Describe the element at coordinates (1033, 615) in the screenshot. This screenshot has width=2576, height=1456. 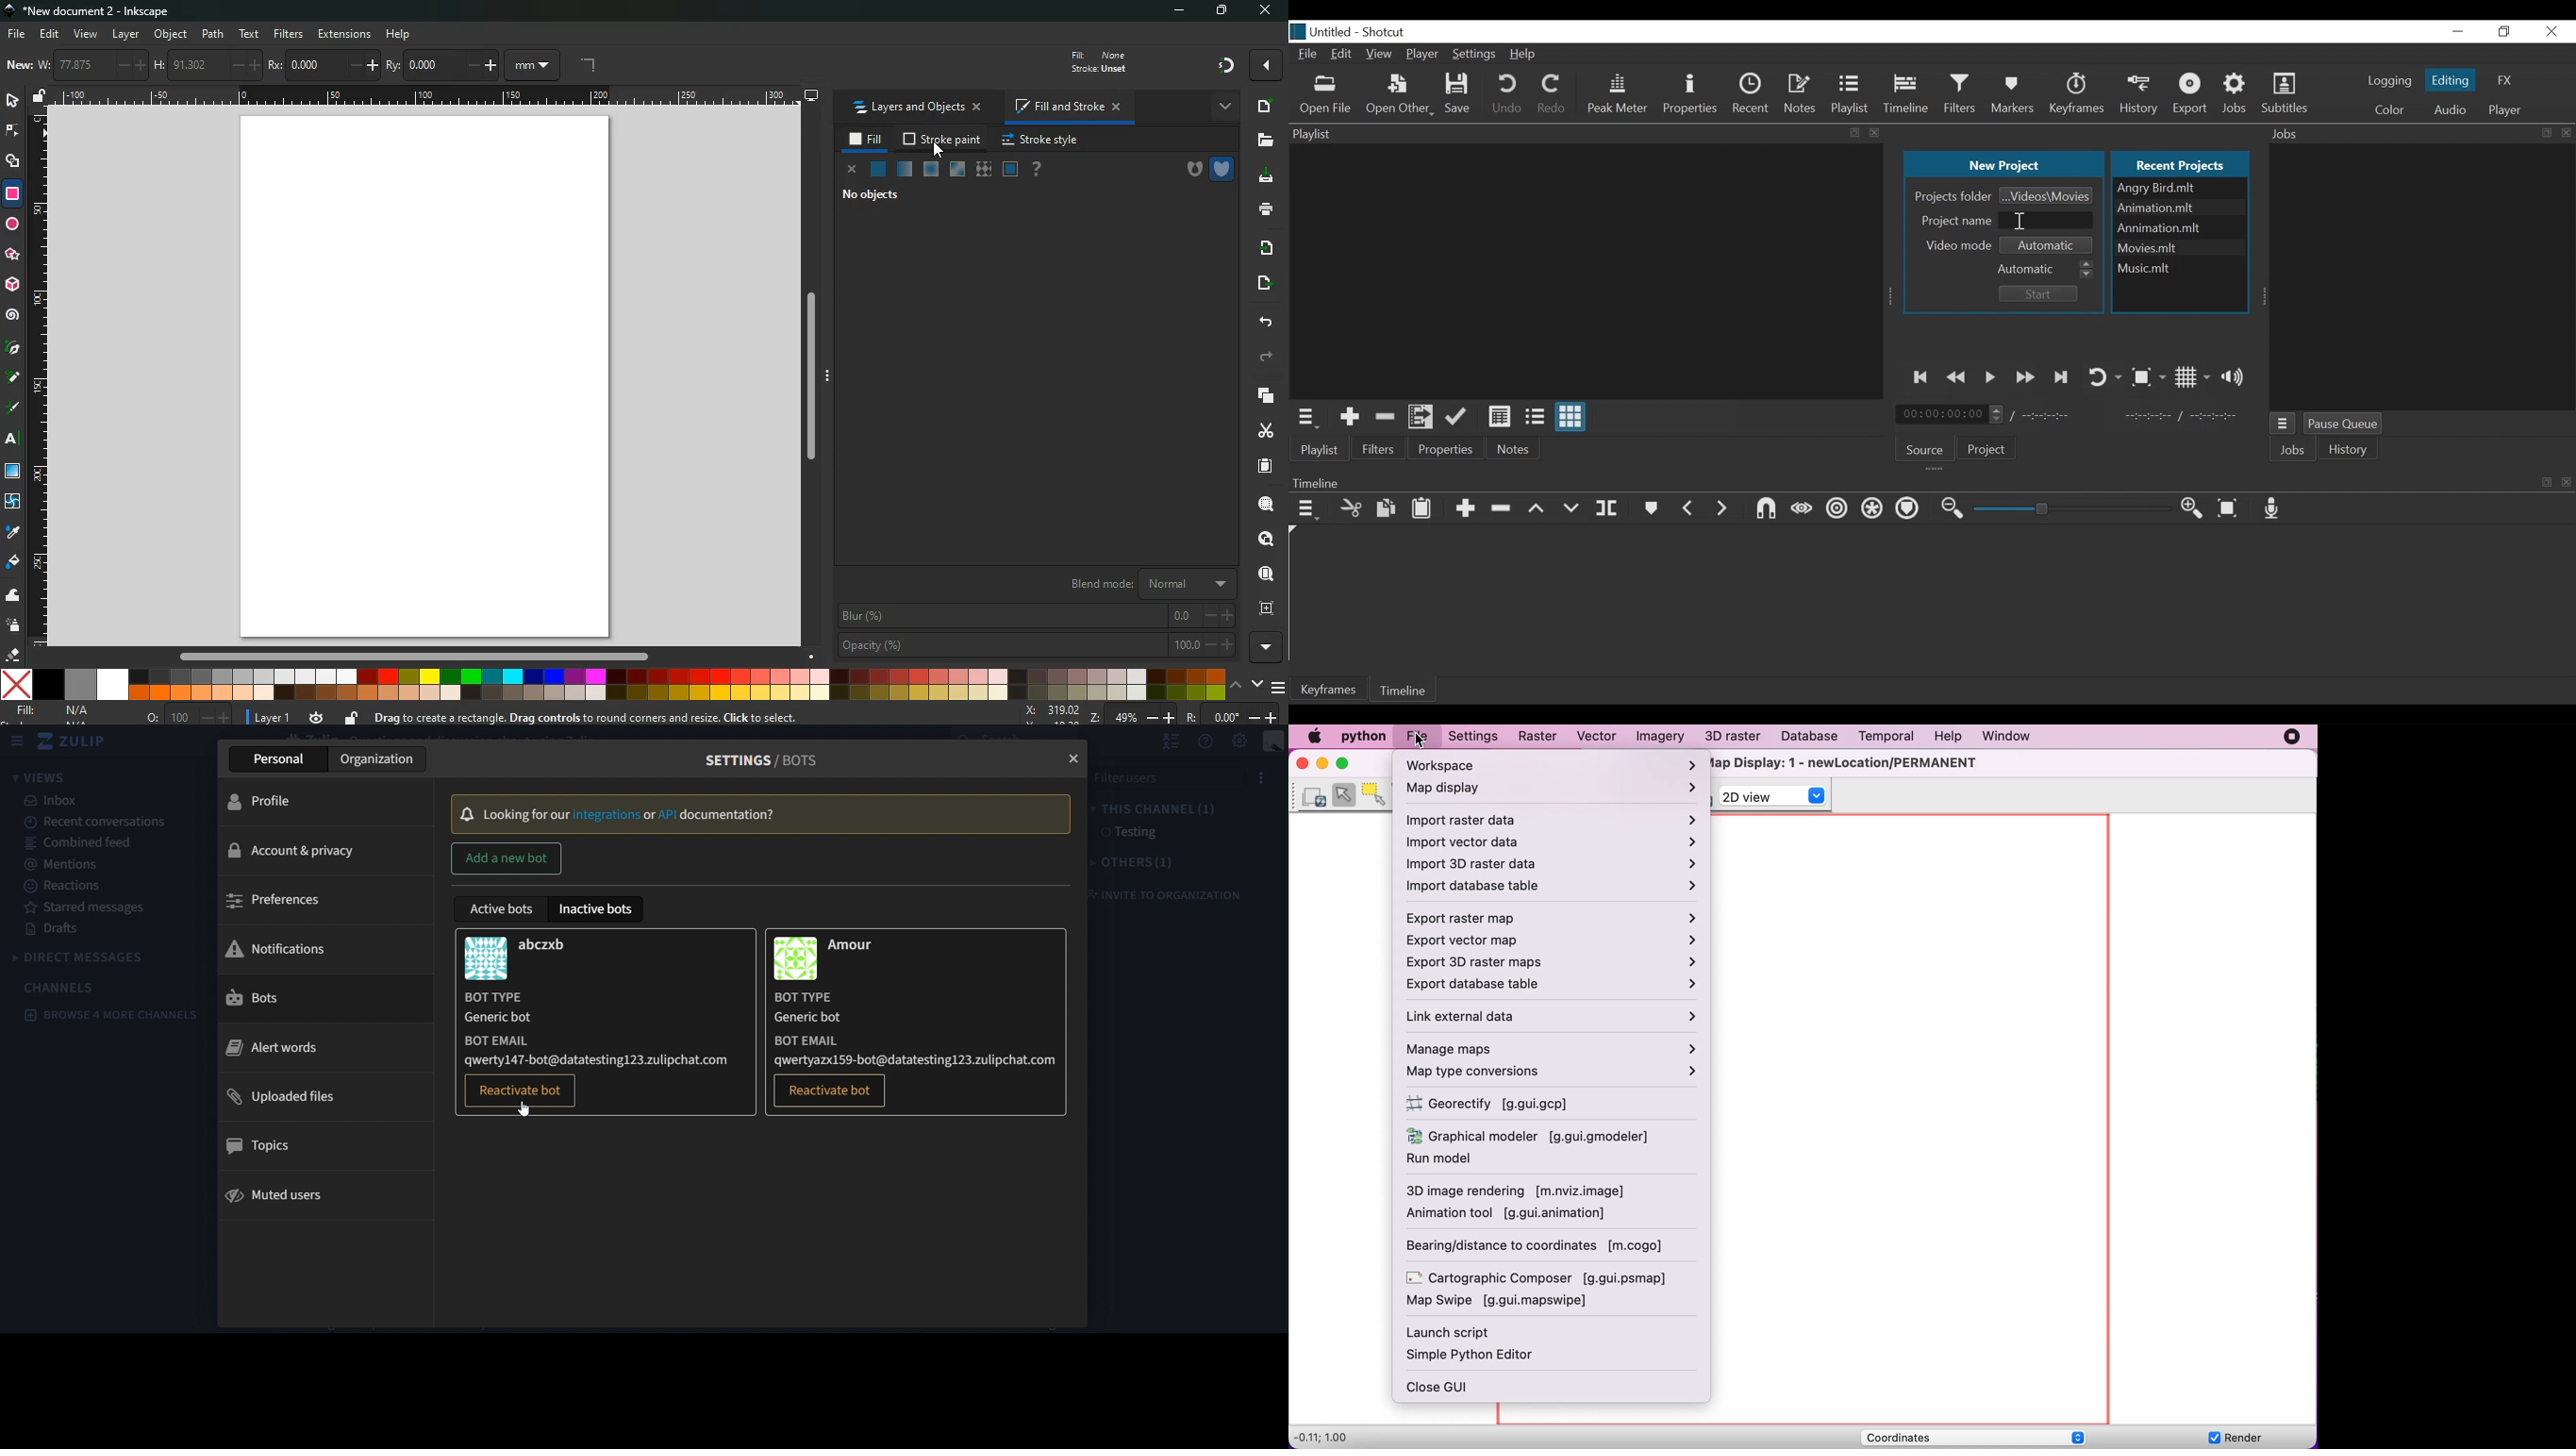
I see `blur` at that location.